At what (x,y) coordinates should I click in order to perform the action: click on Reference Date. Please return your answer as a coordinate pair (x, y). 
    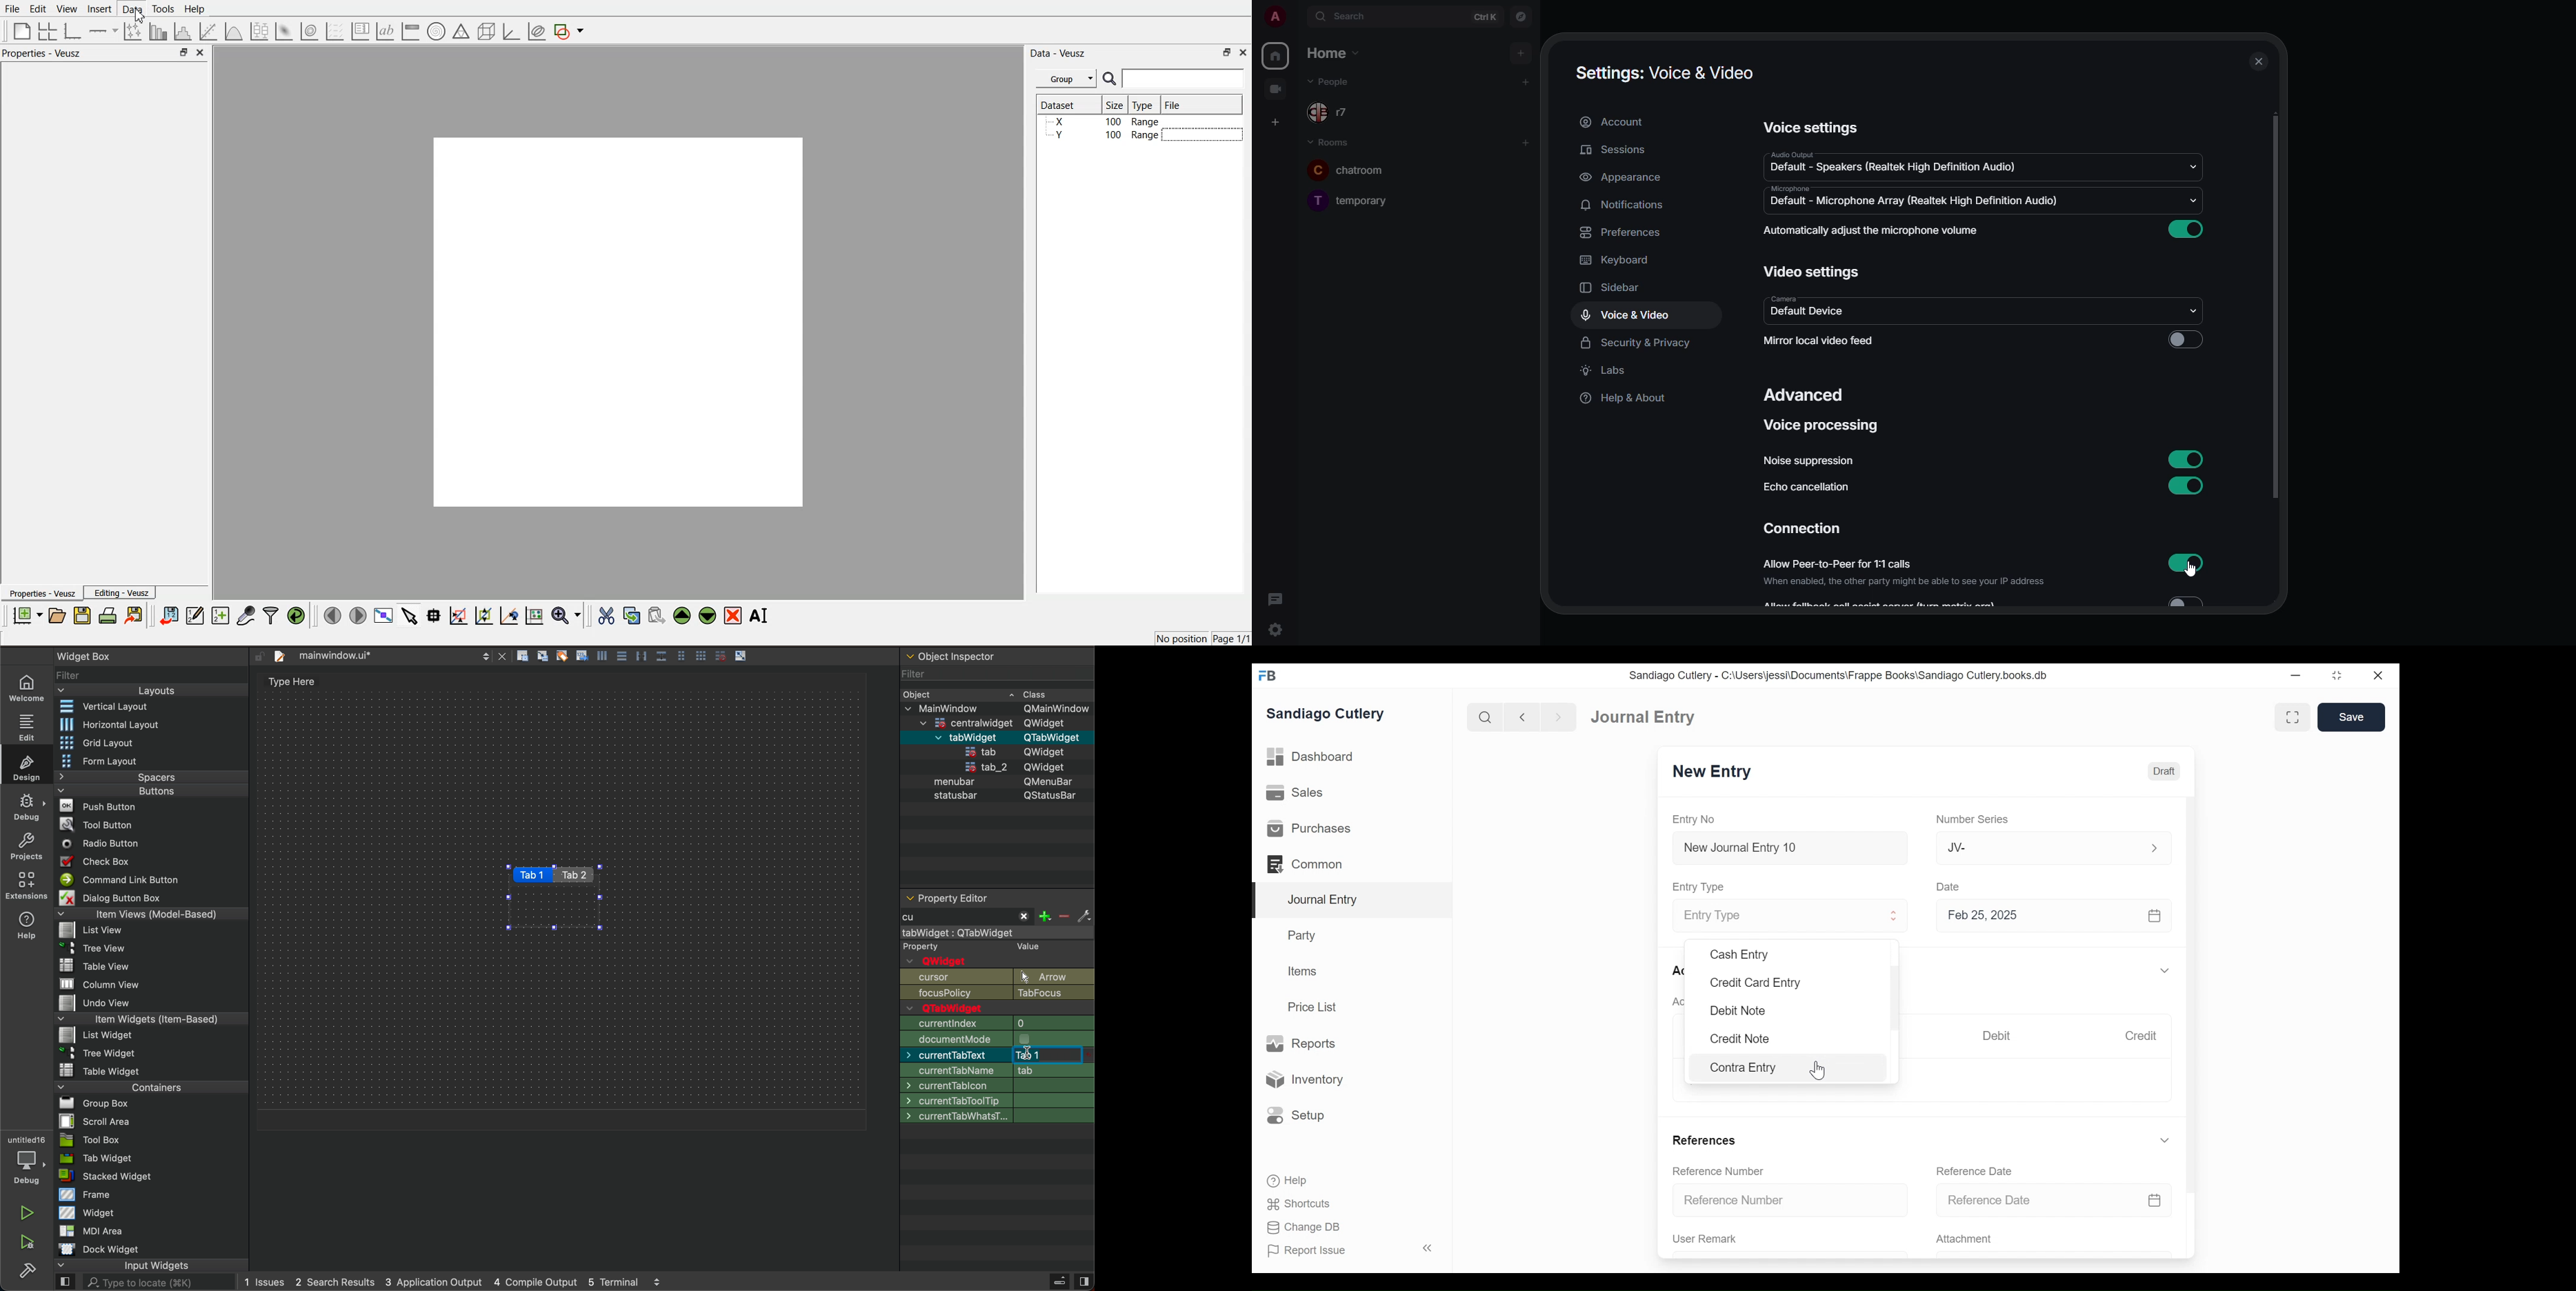
    Looking at the image, I should click on (2054, 1201).